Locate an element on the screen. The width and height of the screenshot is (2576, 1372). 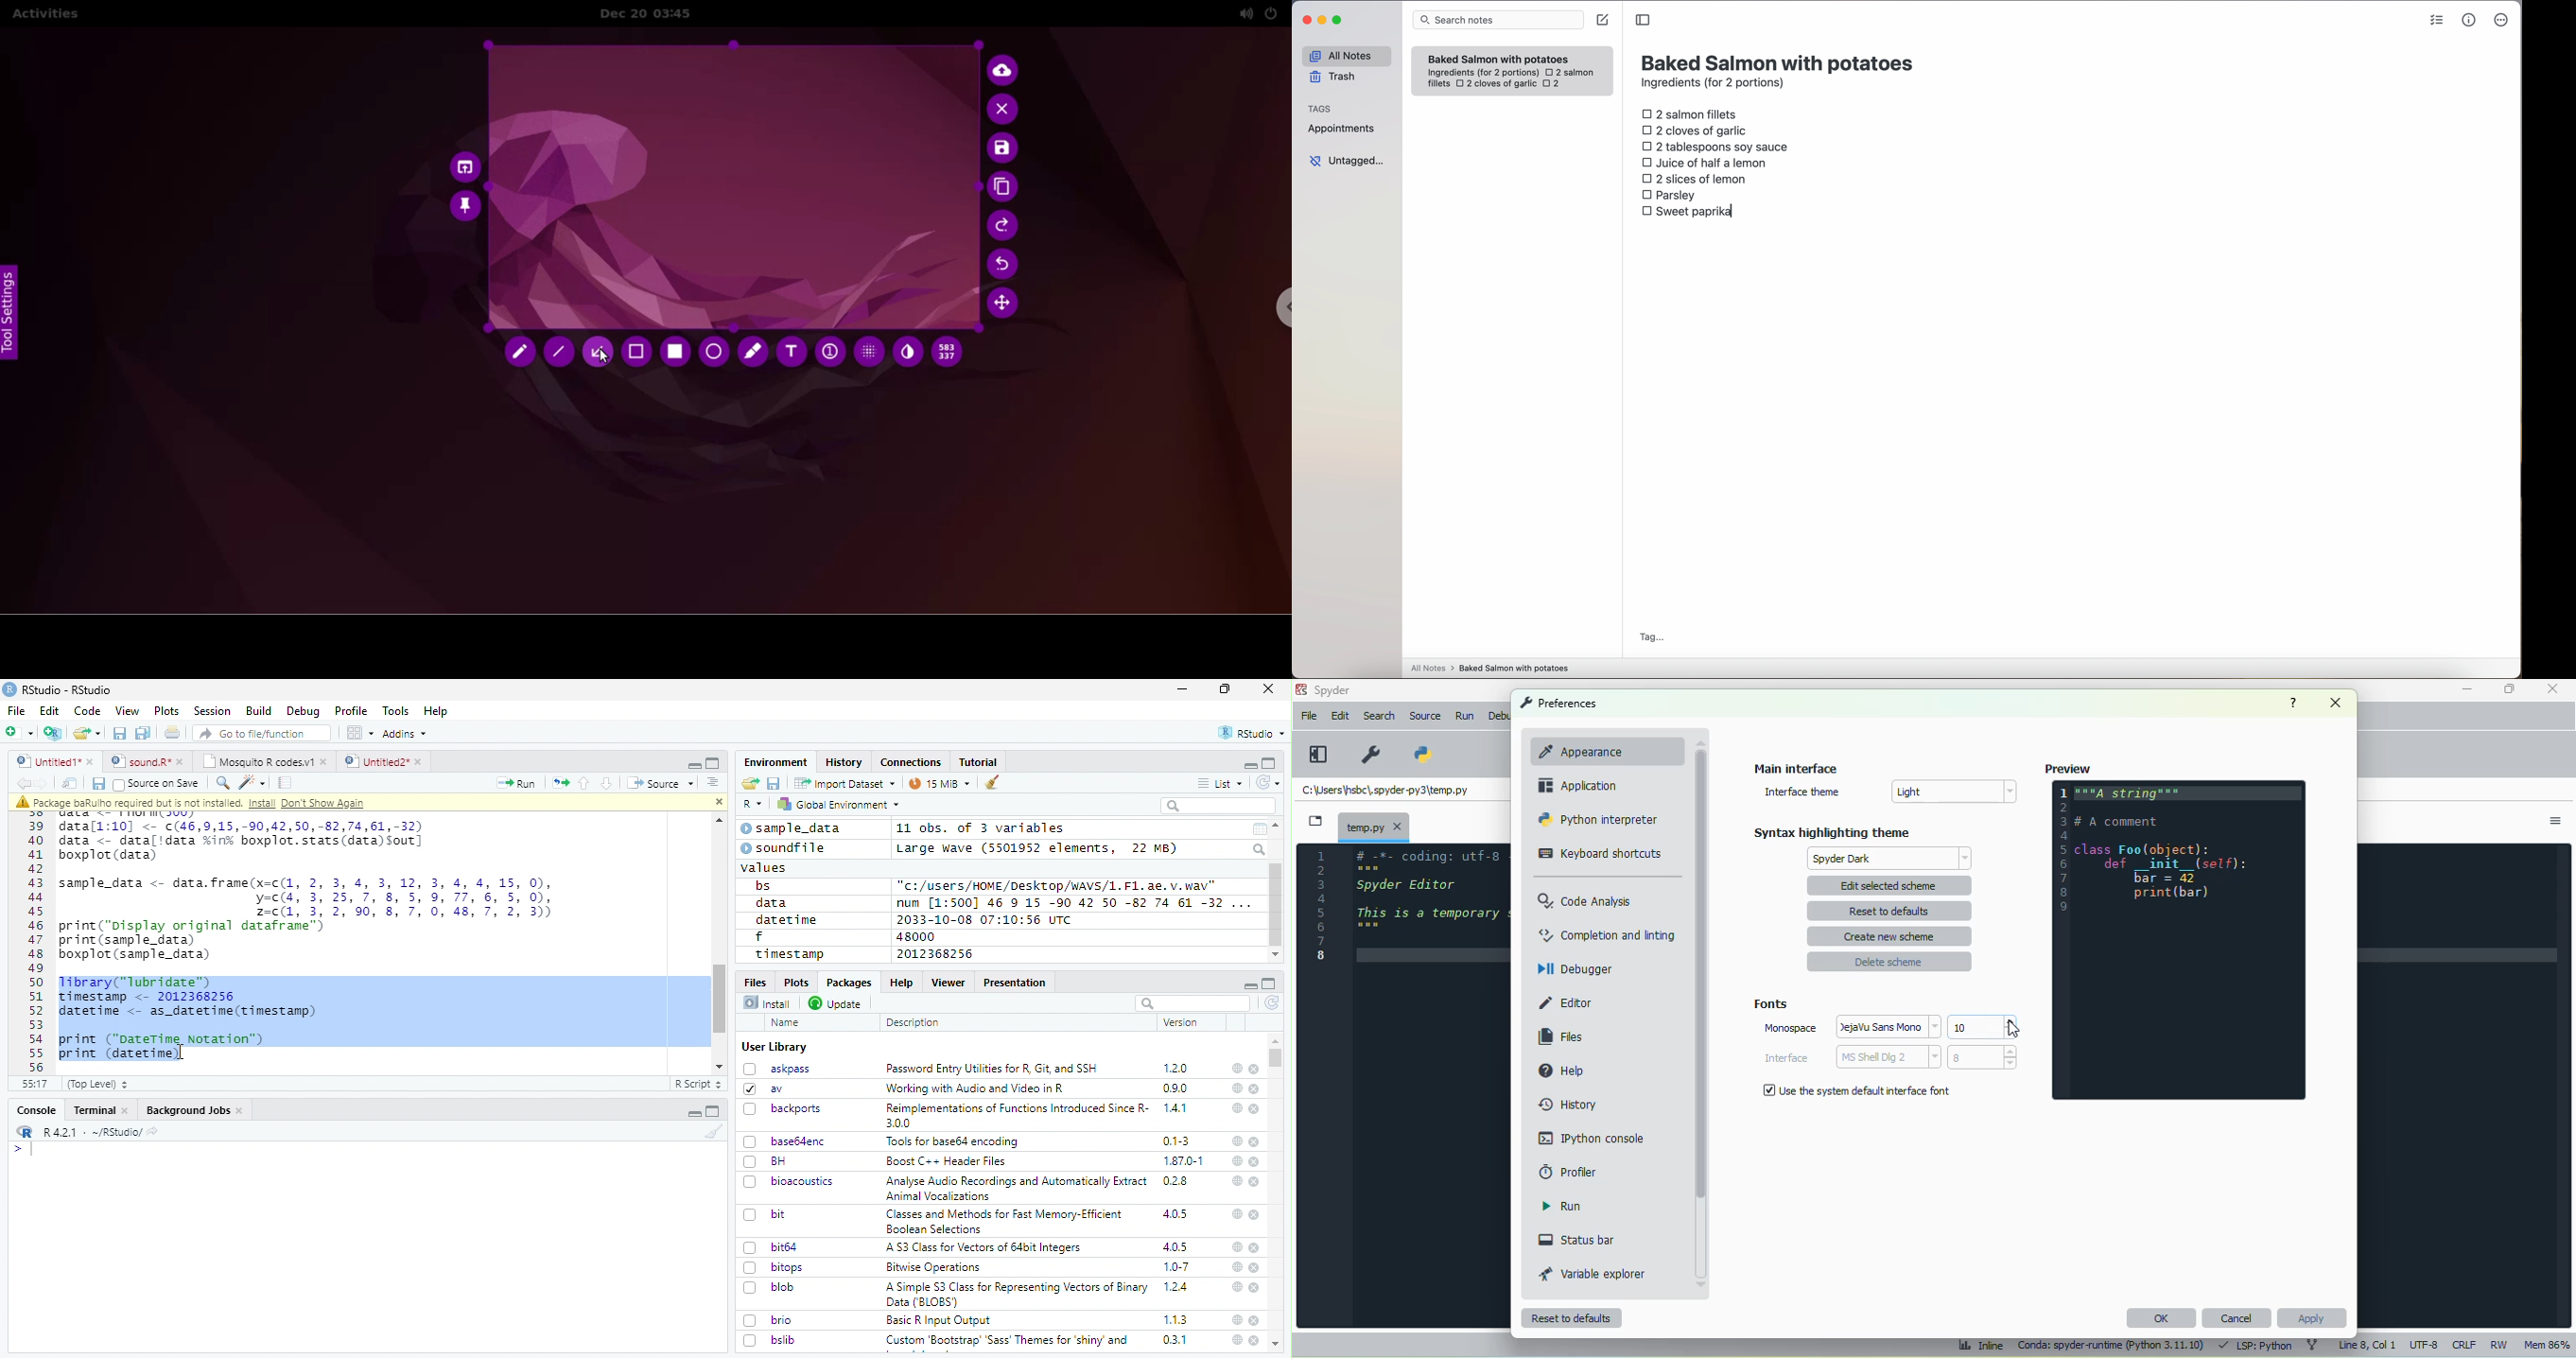
Tools is located at coordinates (394, 711).